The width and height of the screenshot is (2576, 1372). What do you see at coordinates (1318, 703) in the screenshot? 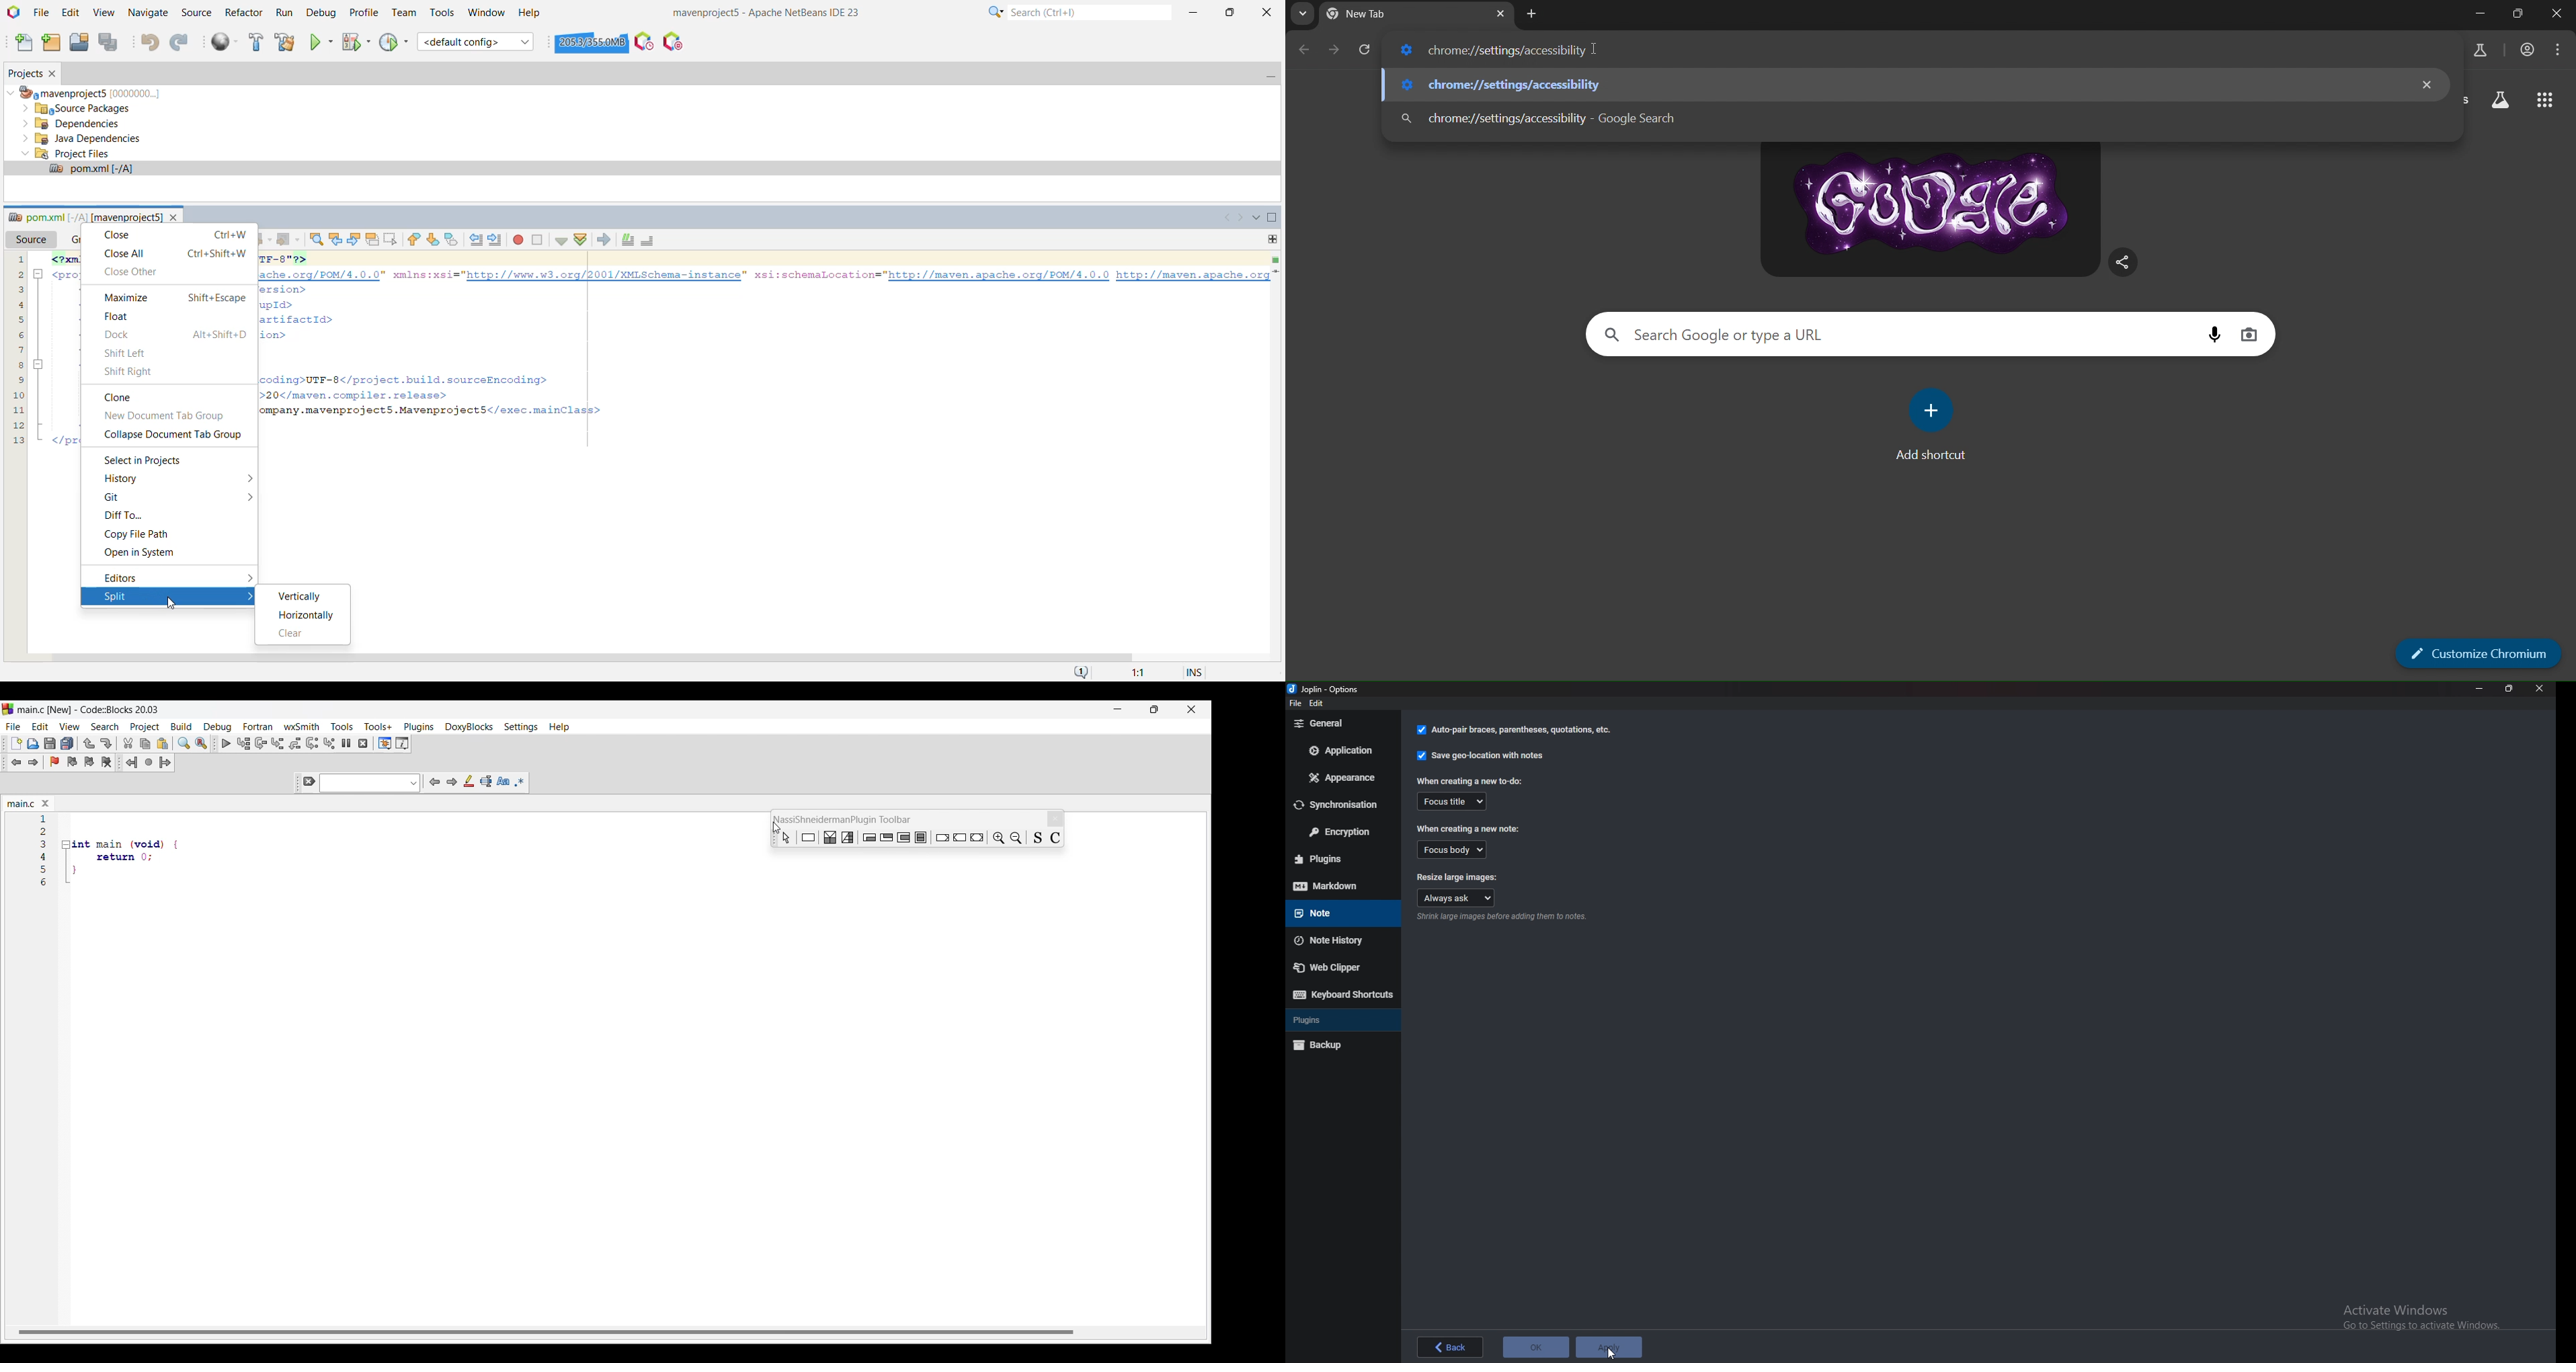
I see `edit` at bounding box center [1318, 703].